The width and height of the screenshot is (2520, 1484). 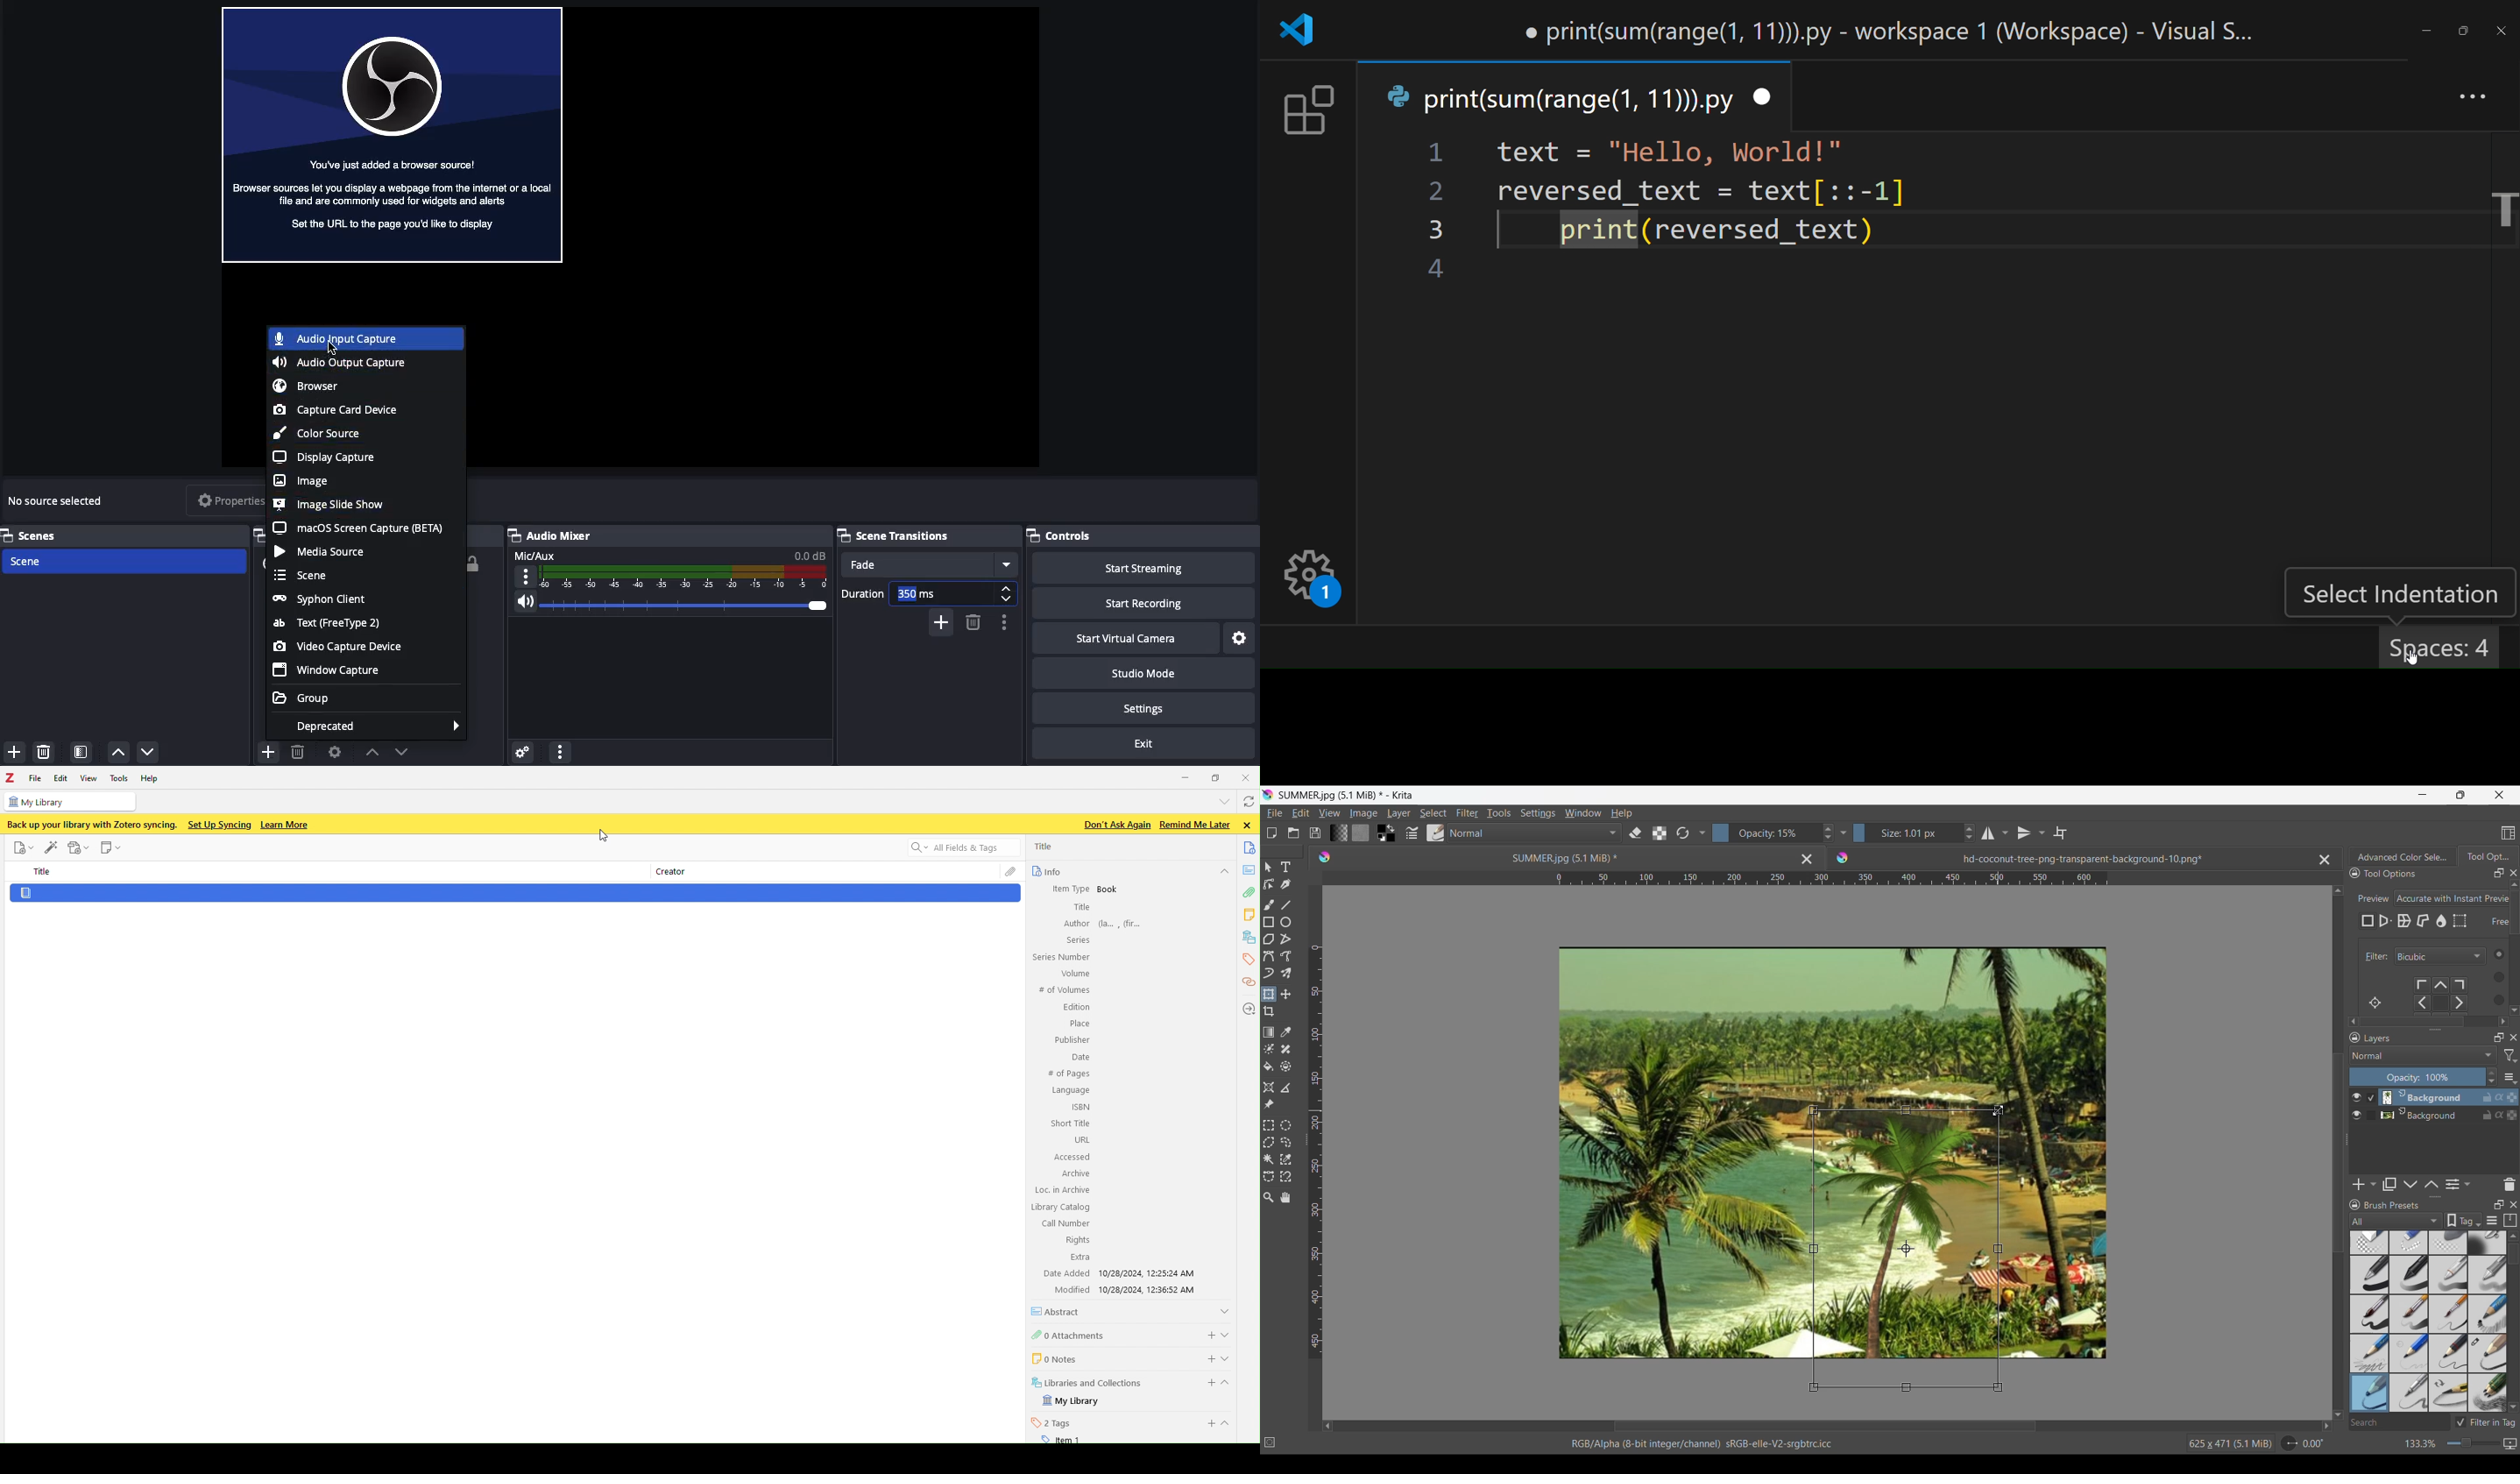 What do you see at coordinates (322, 599) in the screenshot?
I see `Syphon` at bounding box center [322, 599].